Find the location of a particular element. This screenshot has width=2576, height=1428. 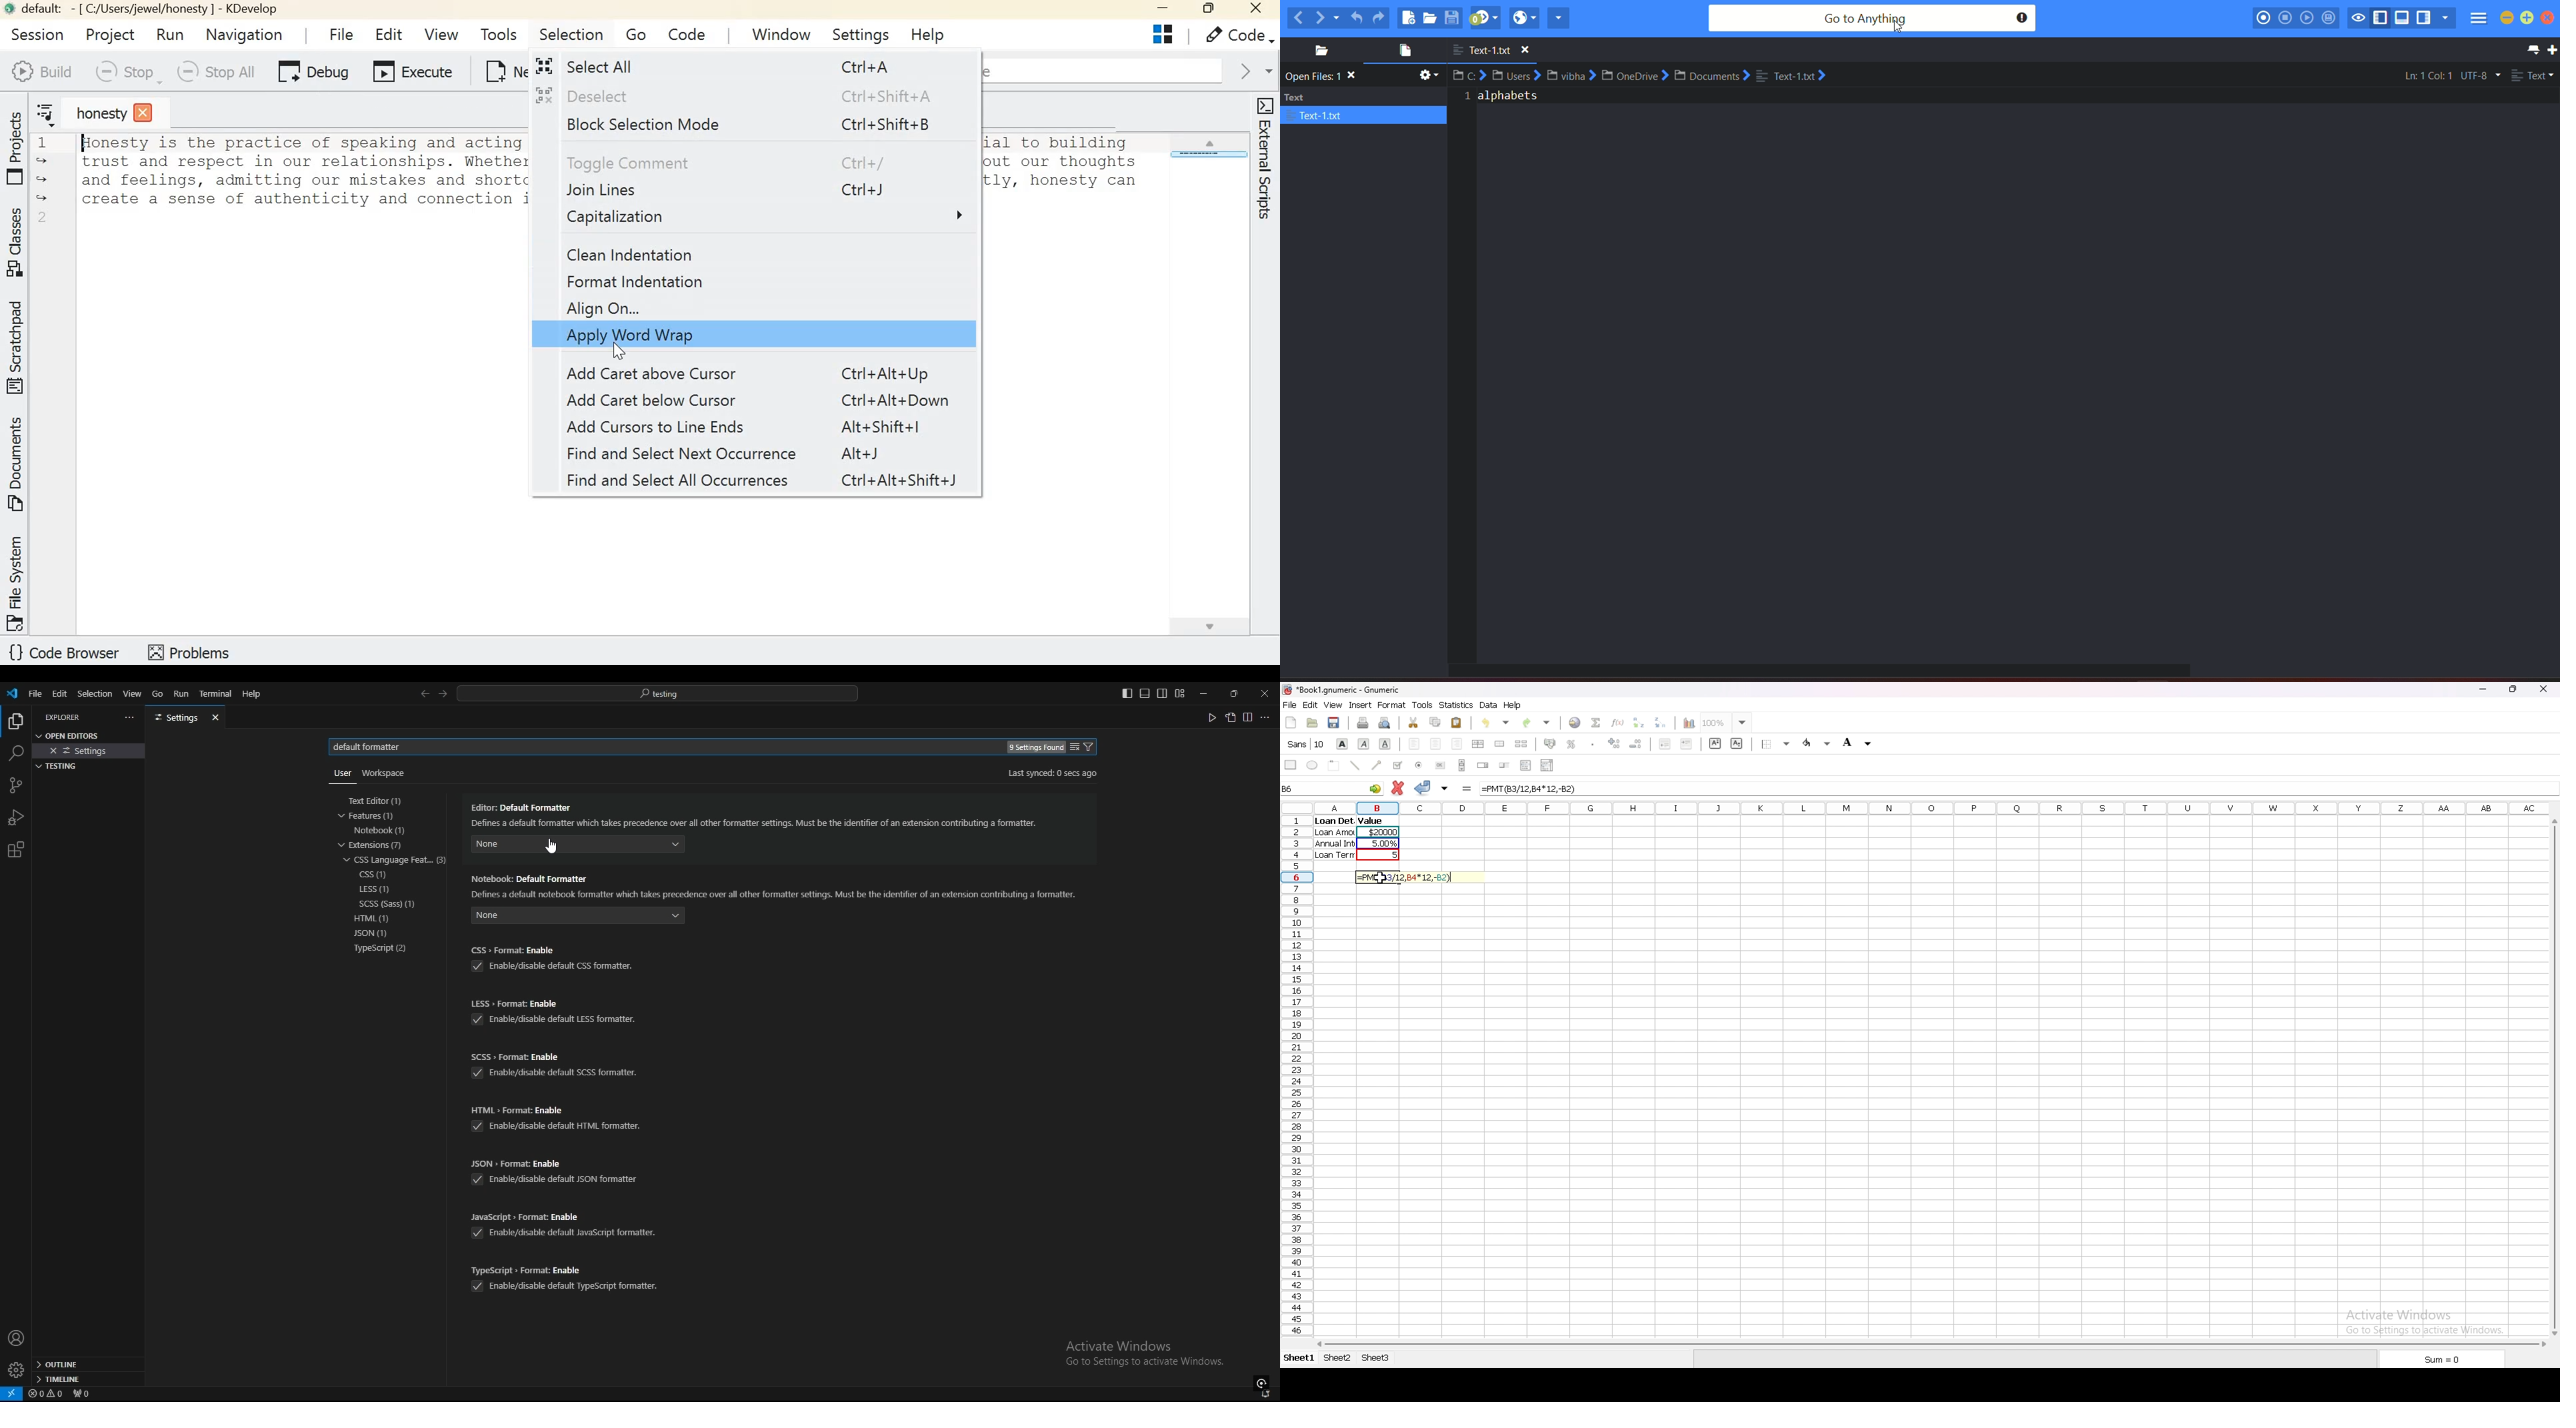

share current file is located at coordinates (1559, 17).